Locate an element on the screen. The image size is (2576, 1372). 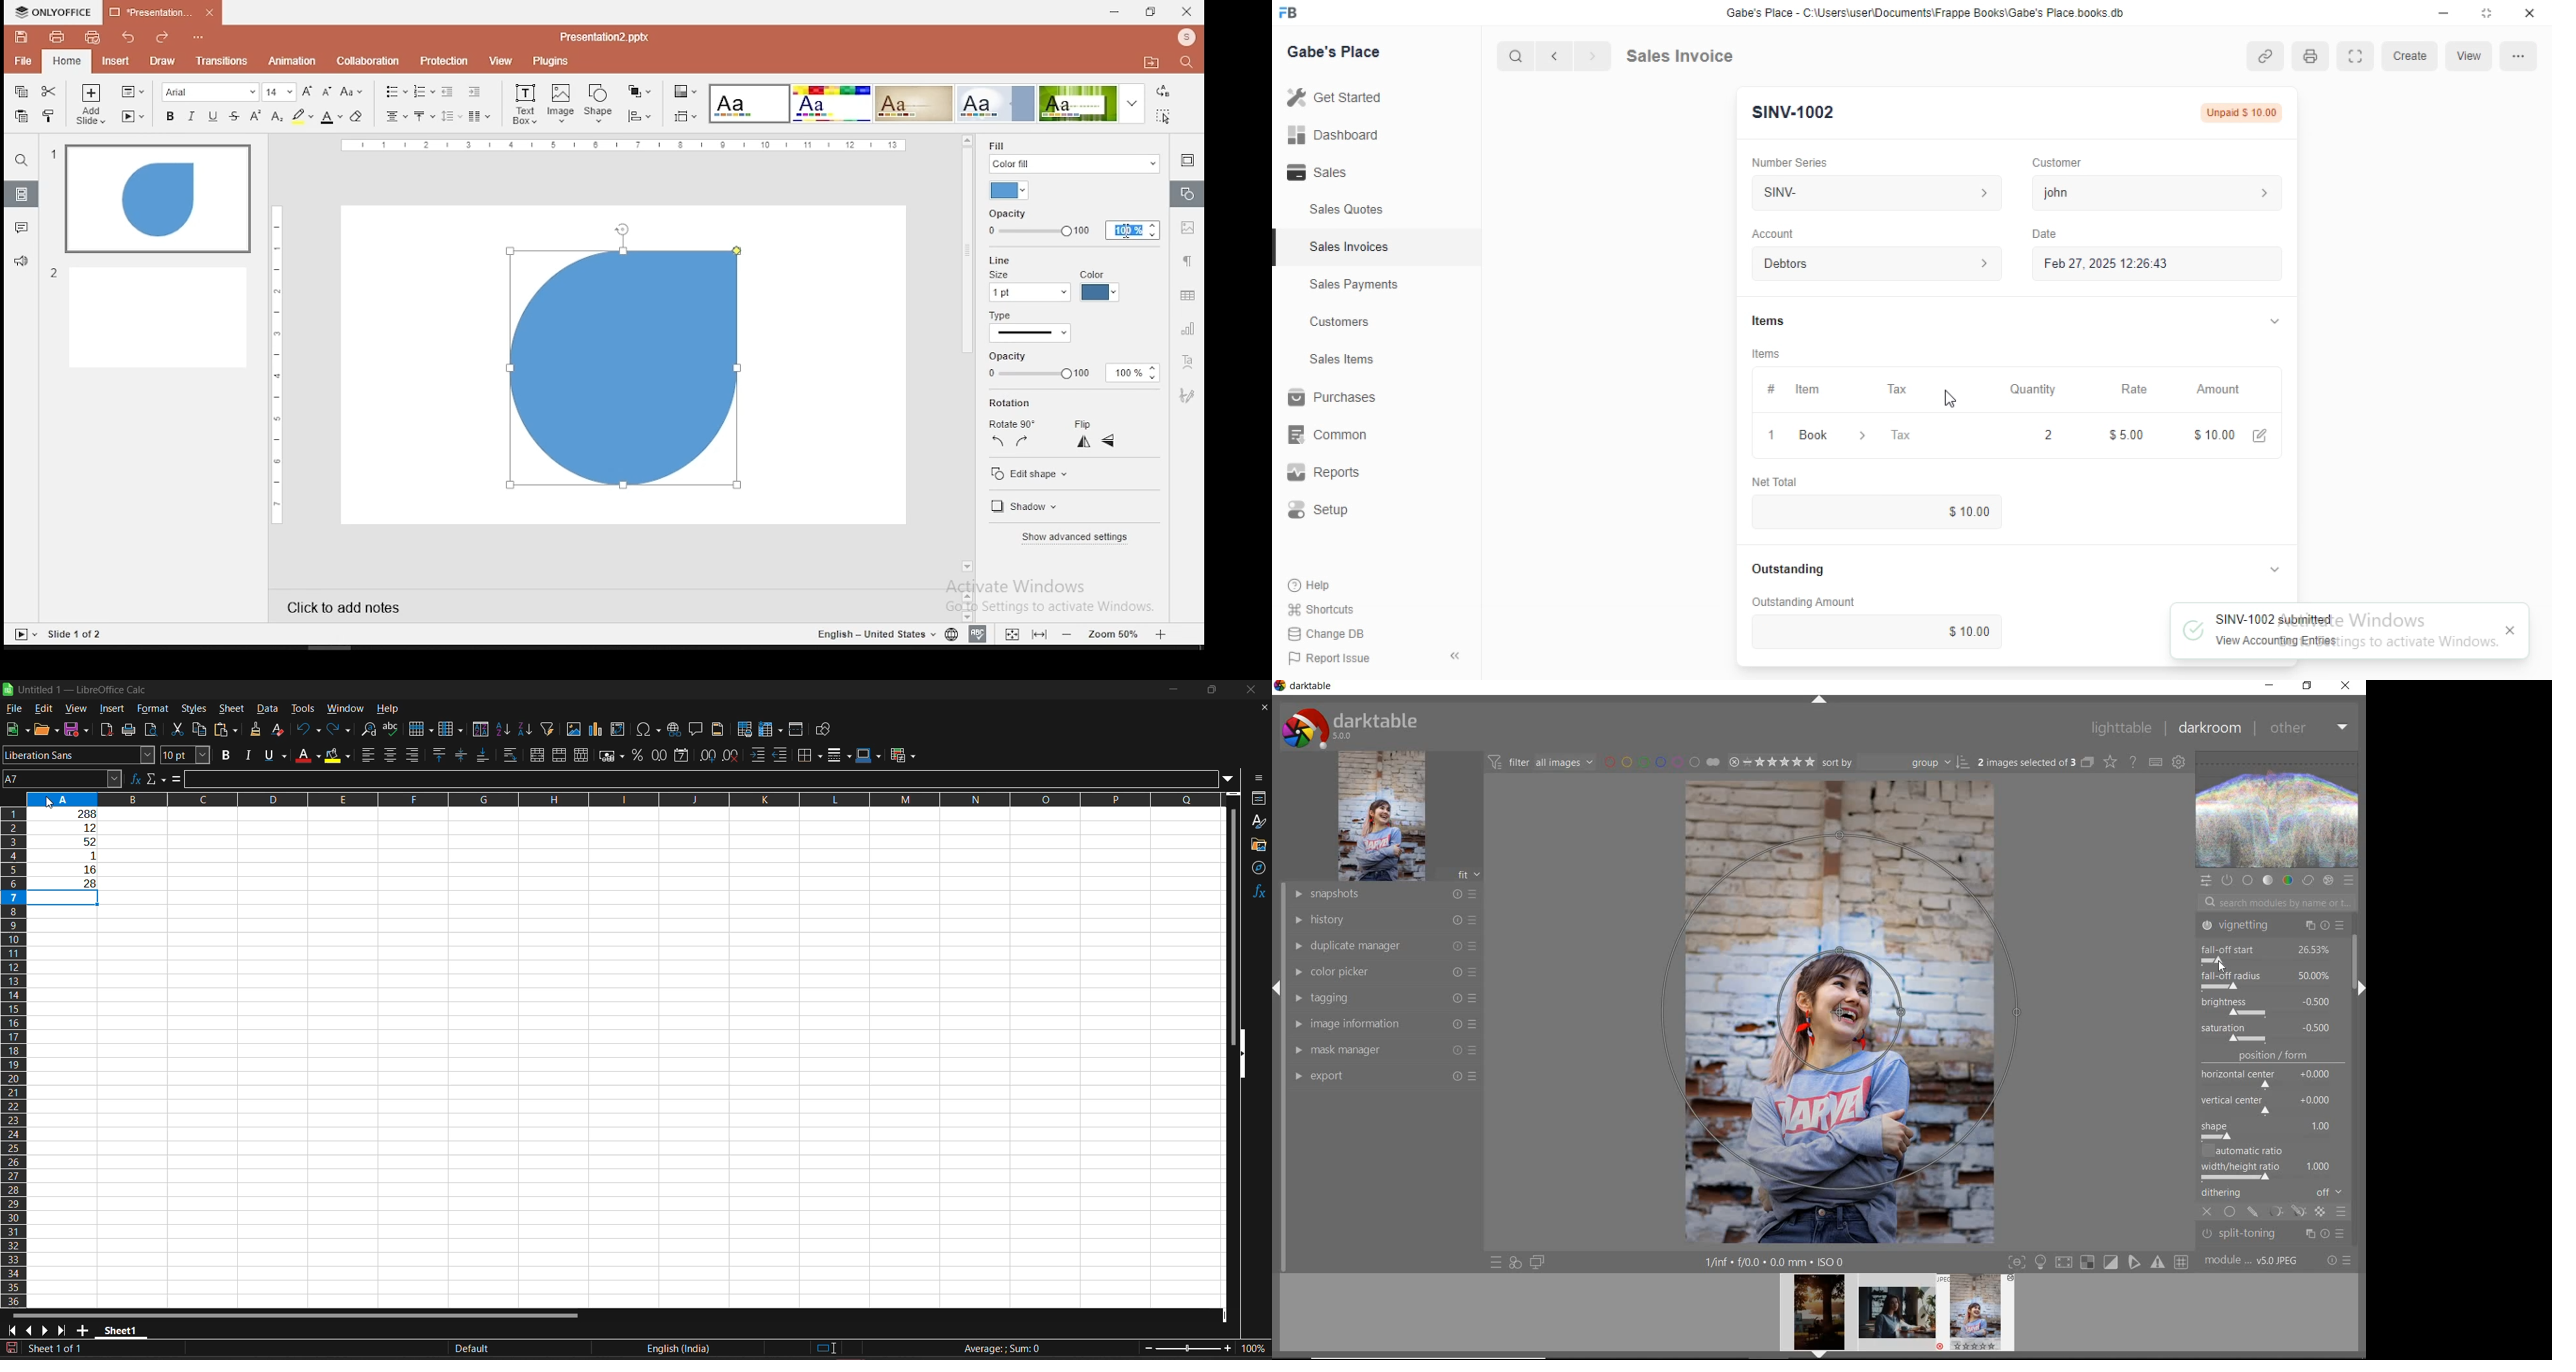
Shortcuts is located at coordinates (1322, 610).